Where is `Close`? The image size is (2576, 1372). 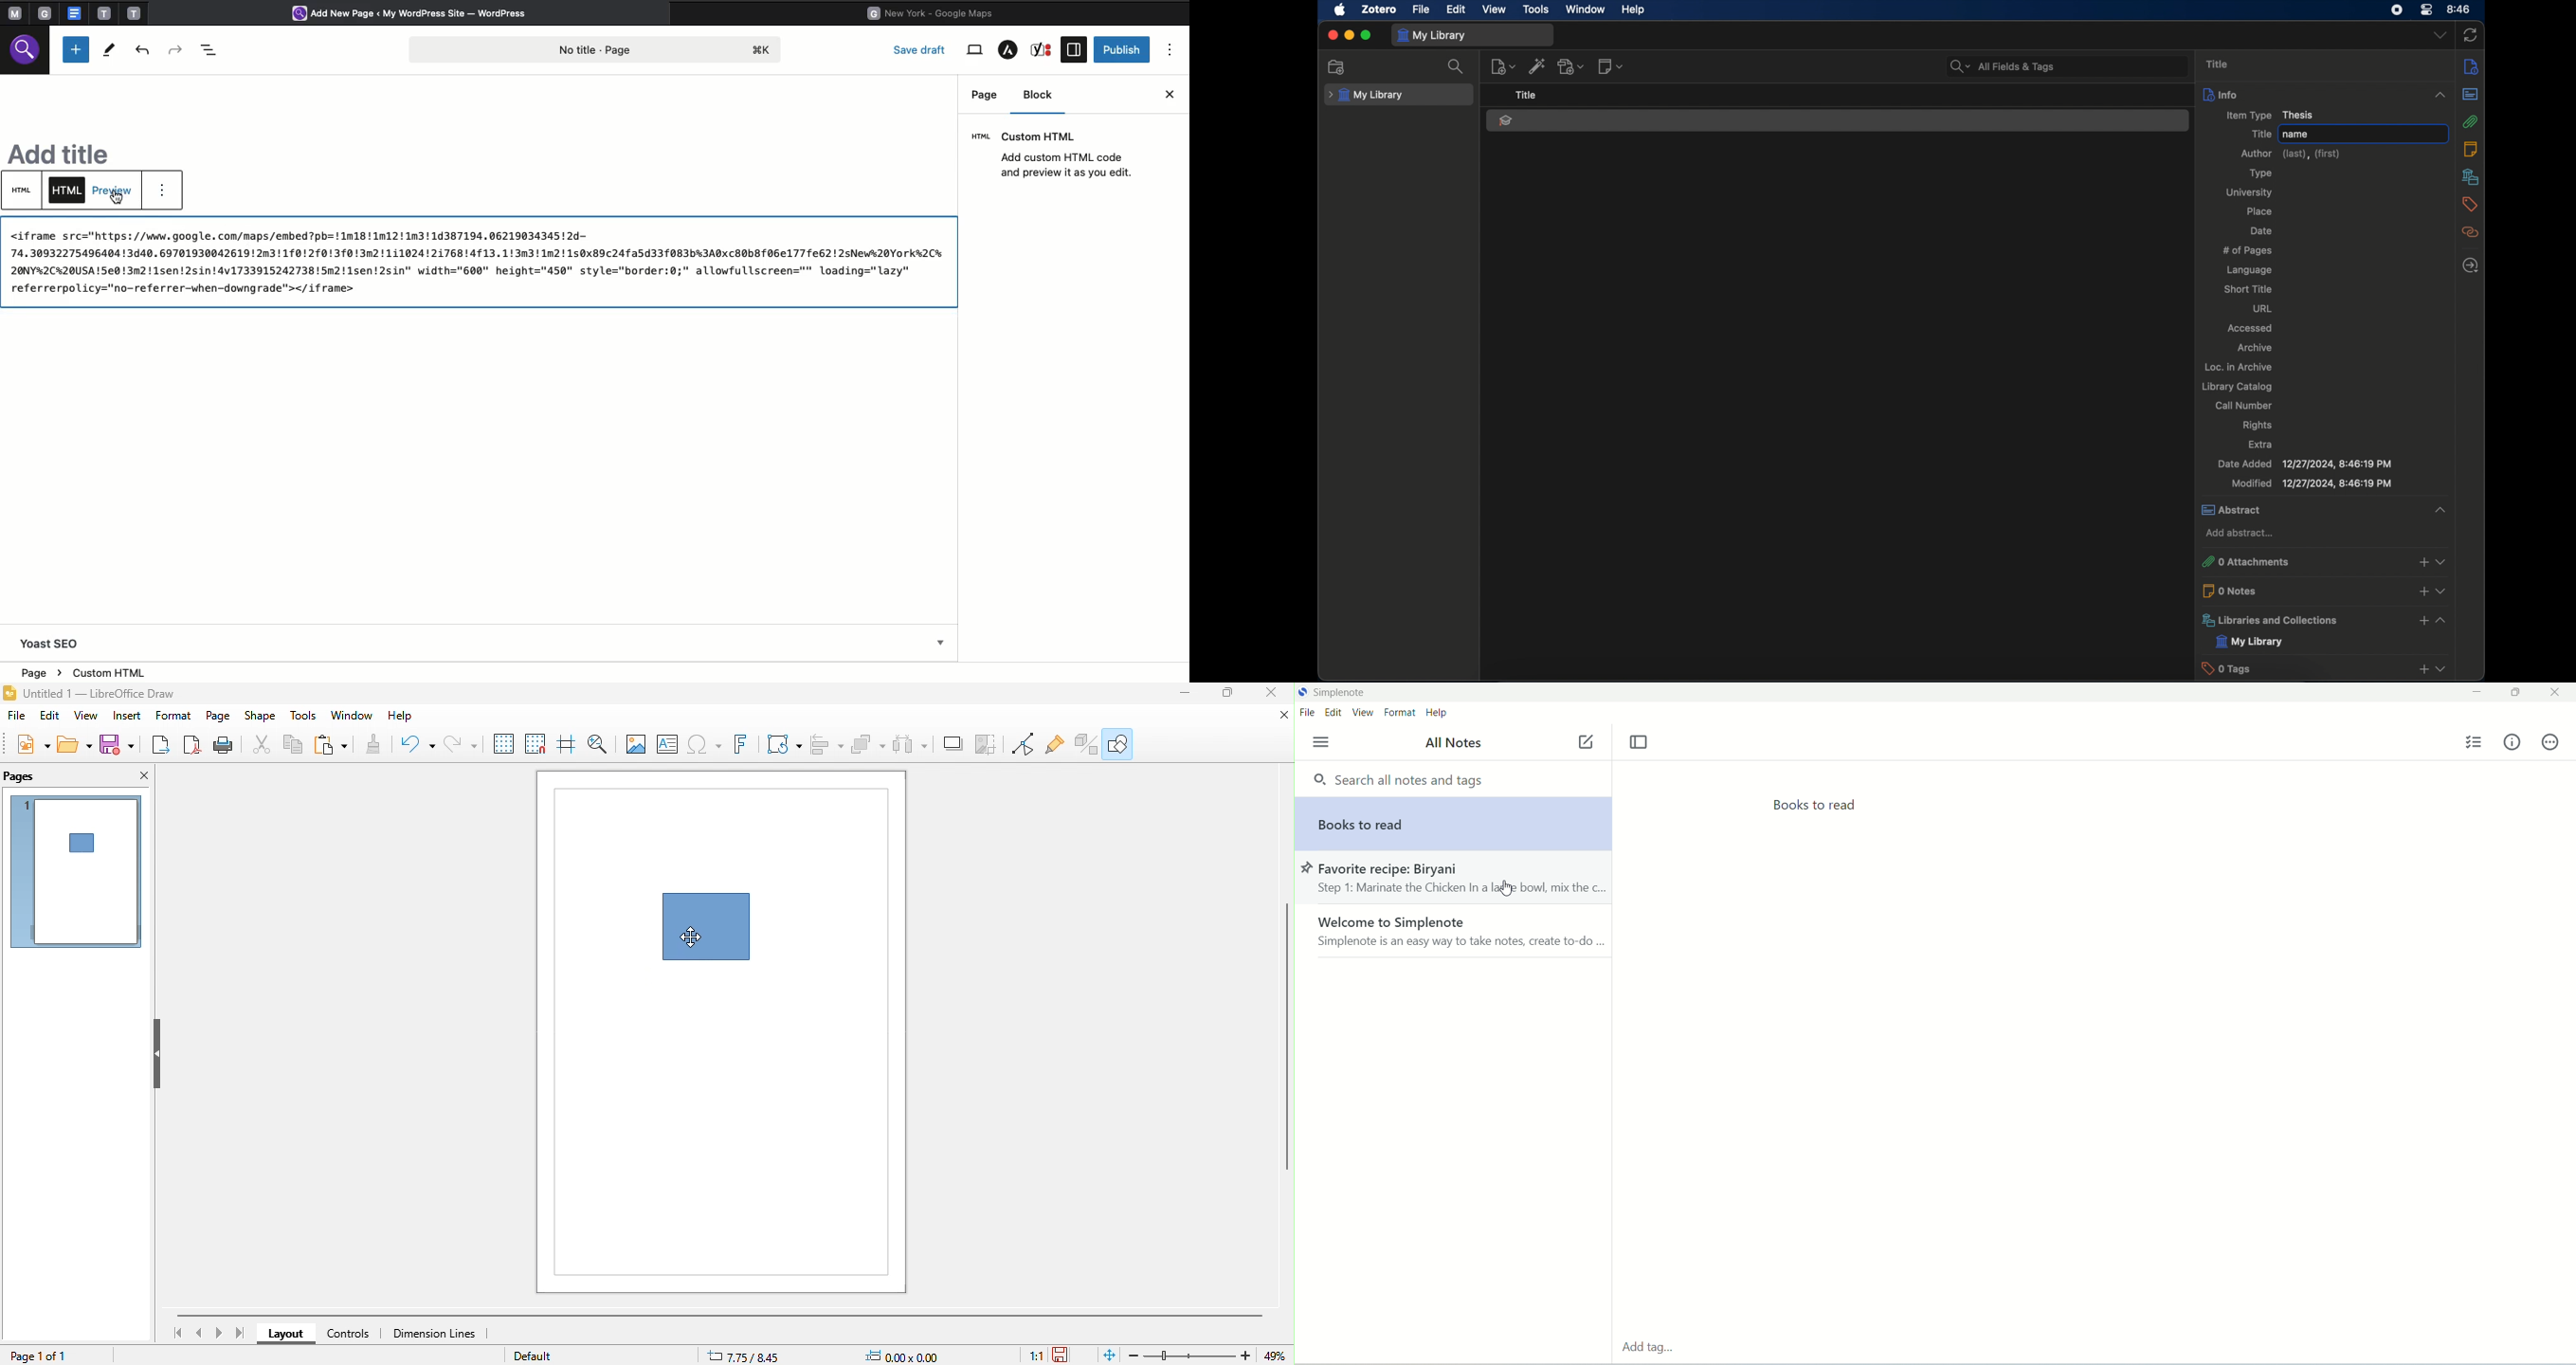
Close is located at coordinates (1171, 93).